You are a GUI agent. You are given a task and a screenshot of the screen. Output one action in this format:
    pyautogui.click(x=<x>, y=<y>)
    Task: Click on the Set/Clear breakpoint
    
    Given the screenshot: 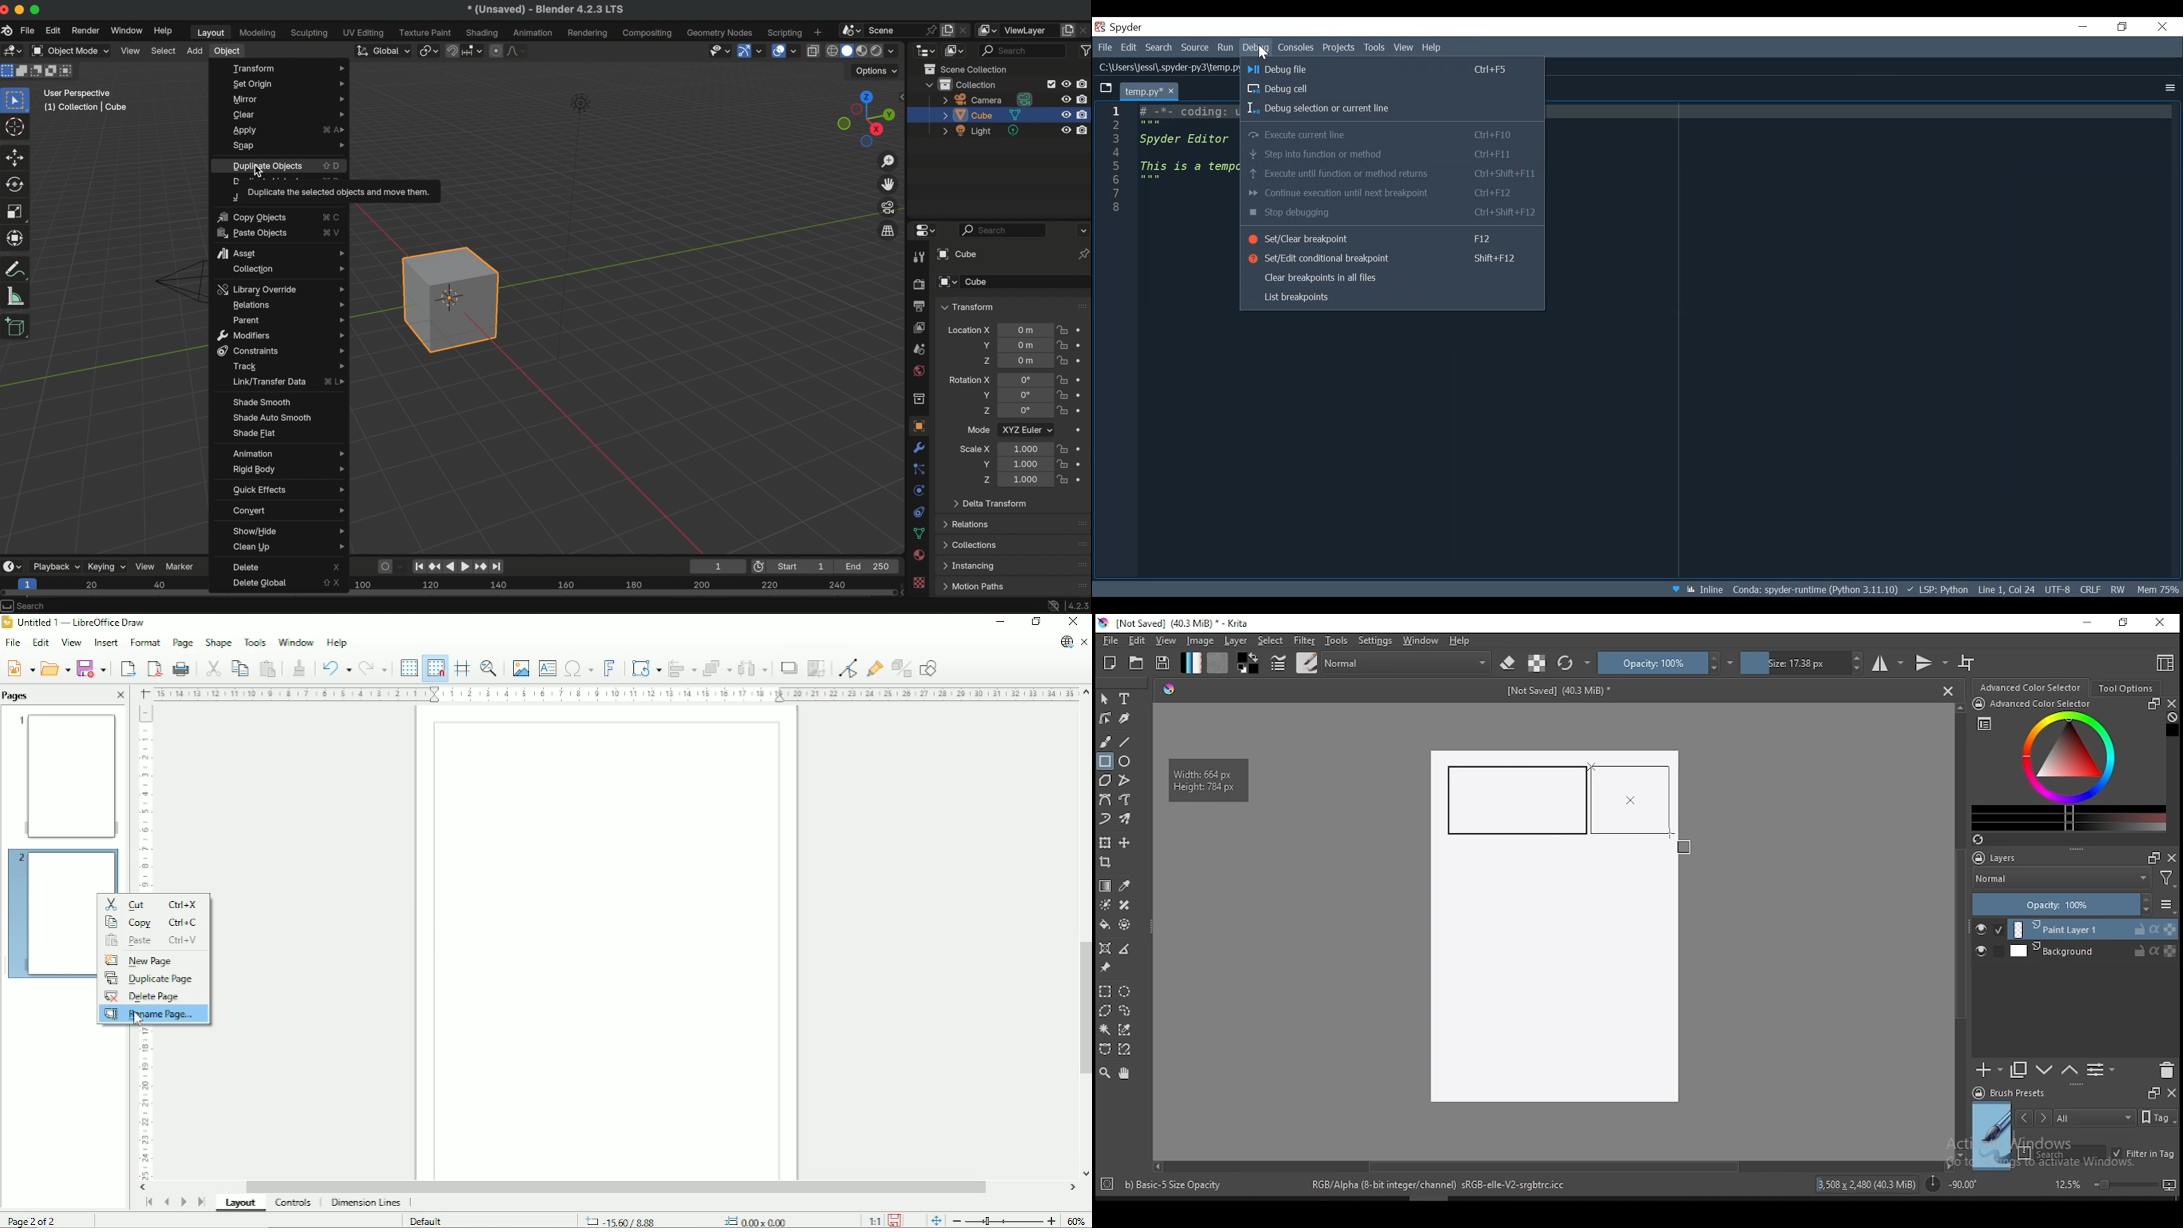 What is the action you would take?
    pyautogui.click(x=1390, y=240)
    